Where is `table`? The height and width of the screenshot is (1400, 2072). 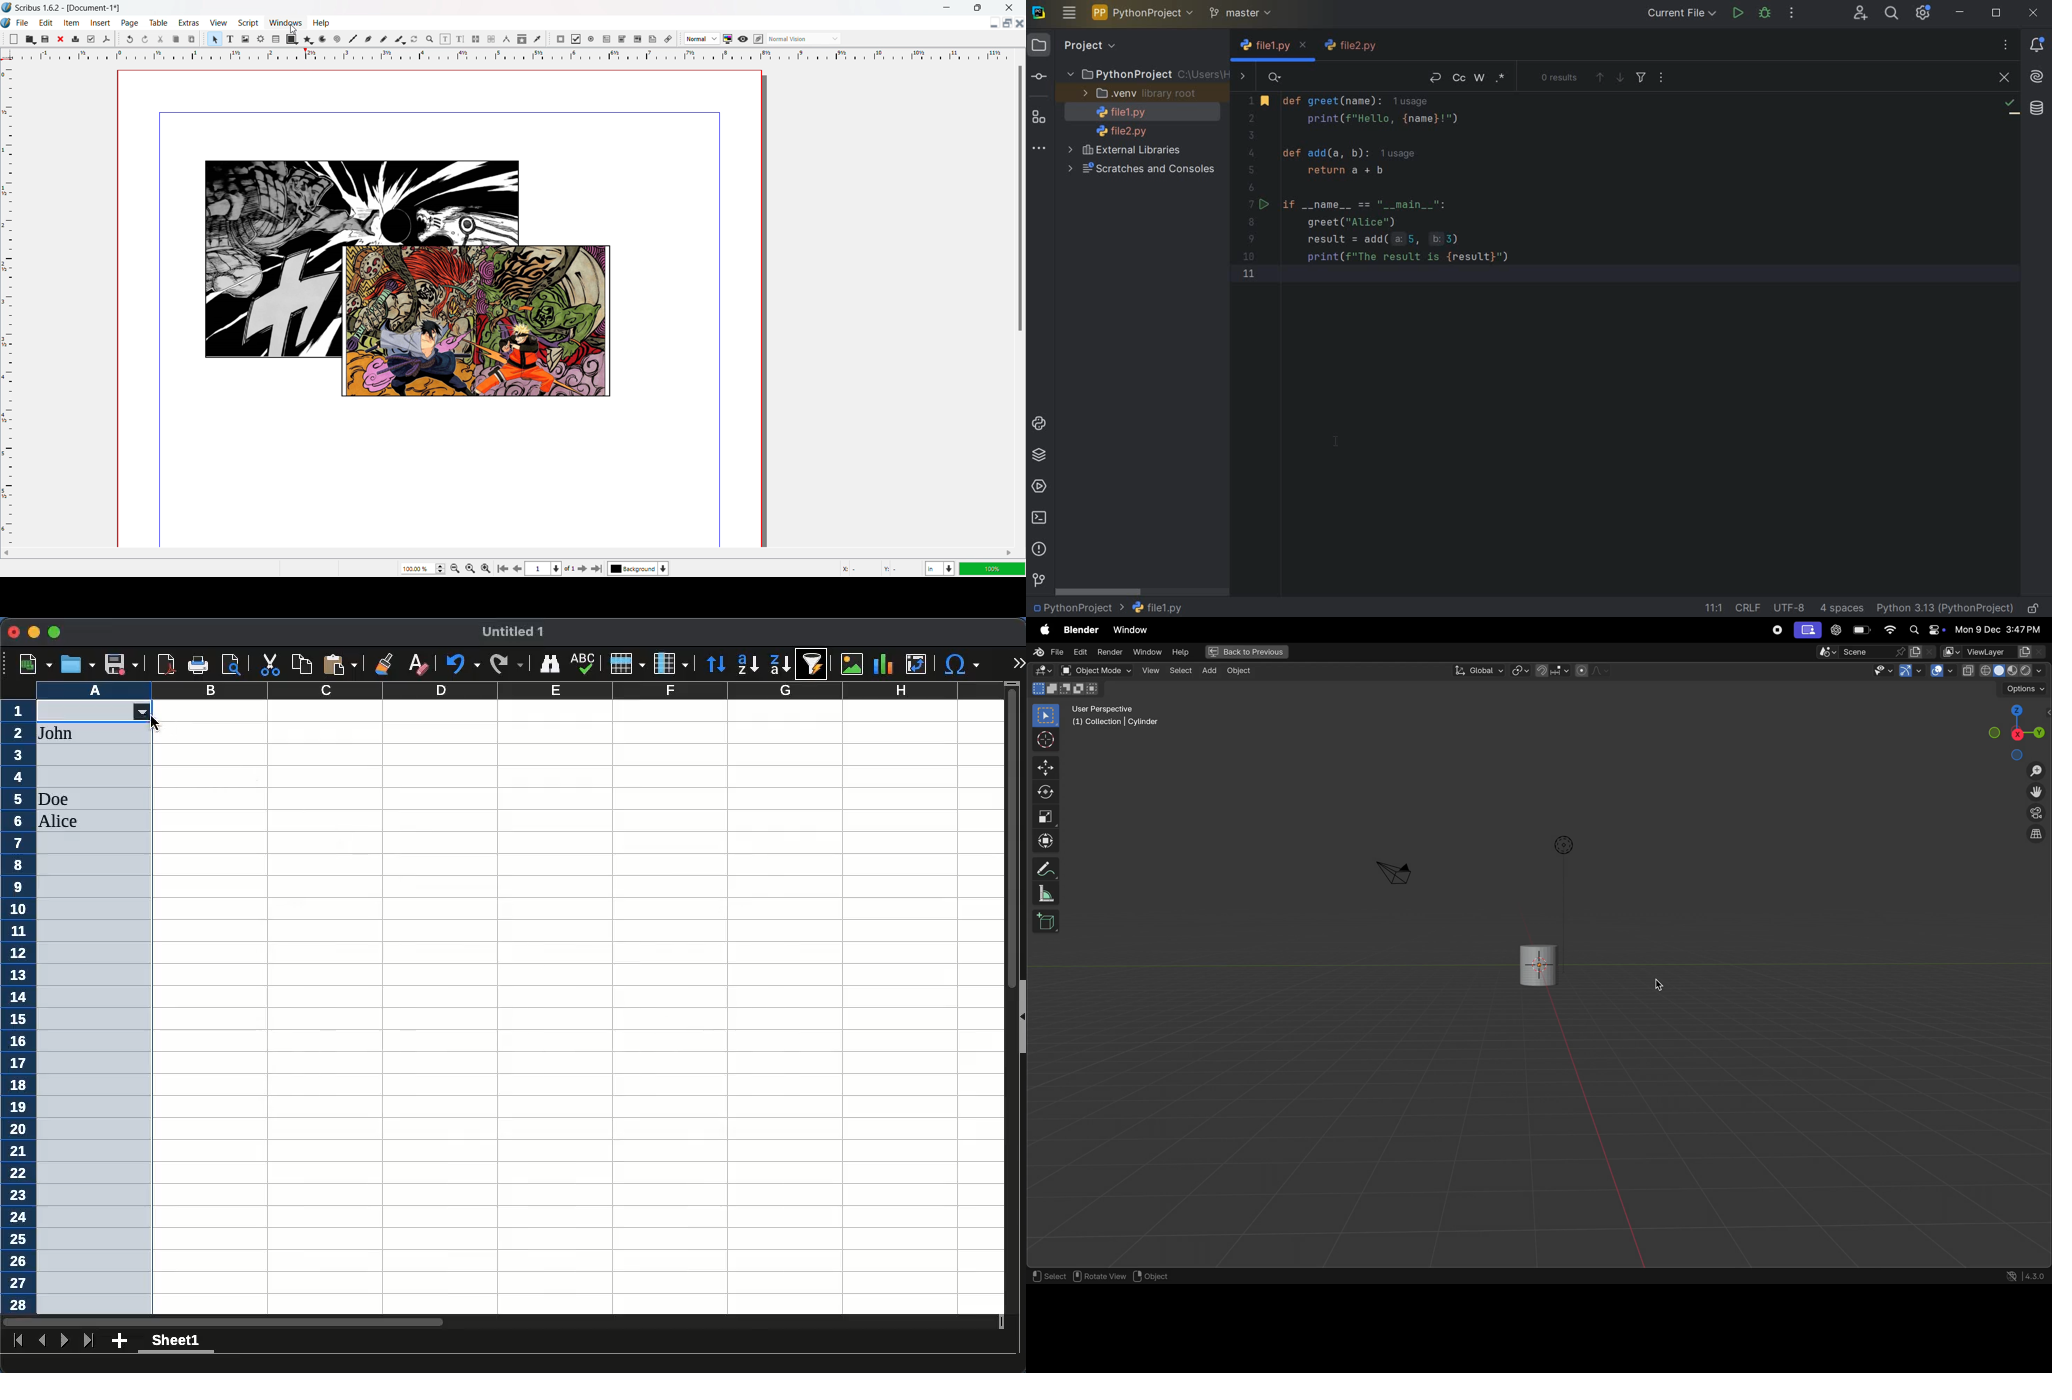 table is located at coordinates (158, 22).